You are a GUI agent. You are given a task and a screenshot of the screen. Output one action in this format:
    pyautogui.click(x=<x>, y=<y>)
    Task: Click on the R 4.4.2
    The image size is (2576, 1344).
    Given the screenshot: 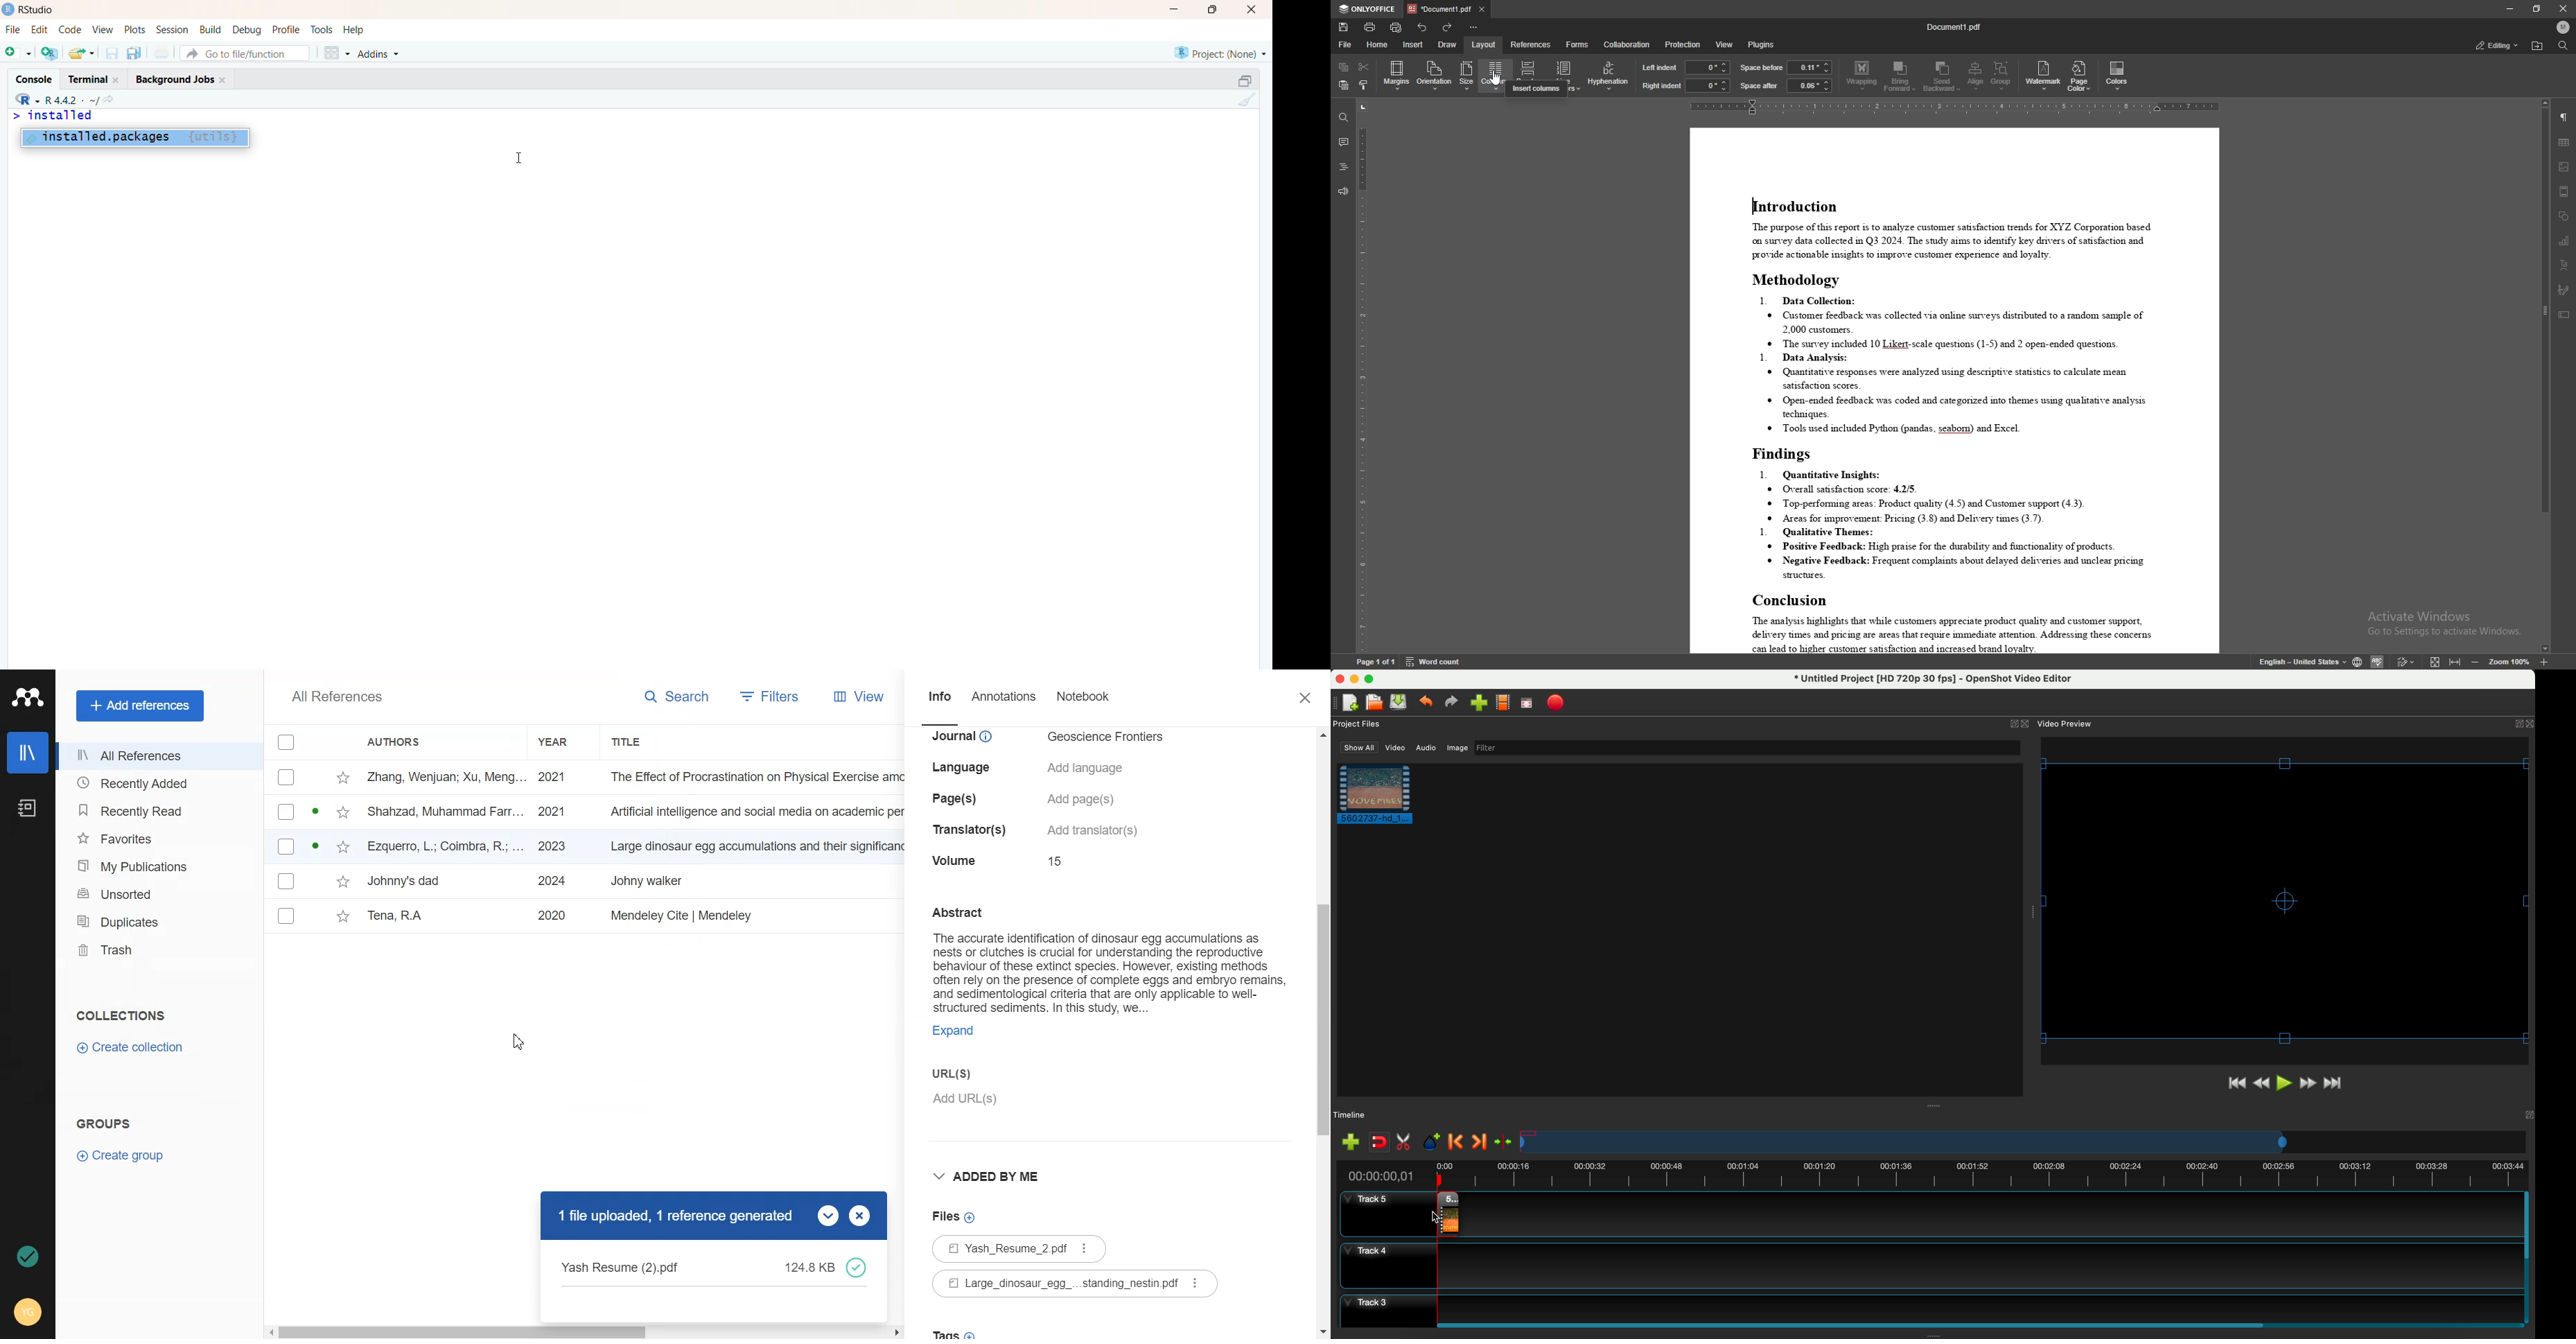 What is the action you would take?
    pyautogui.click(x=53, y=100)
    